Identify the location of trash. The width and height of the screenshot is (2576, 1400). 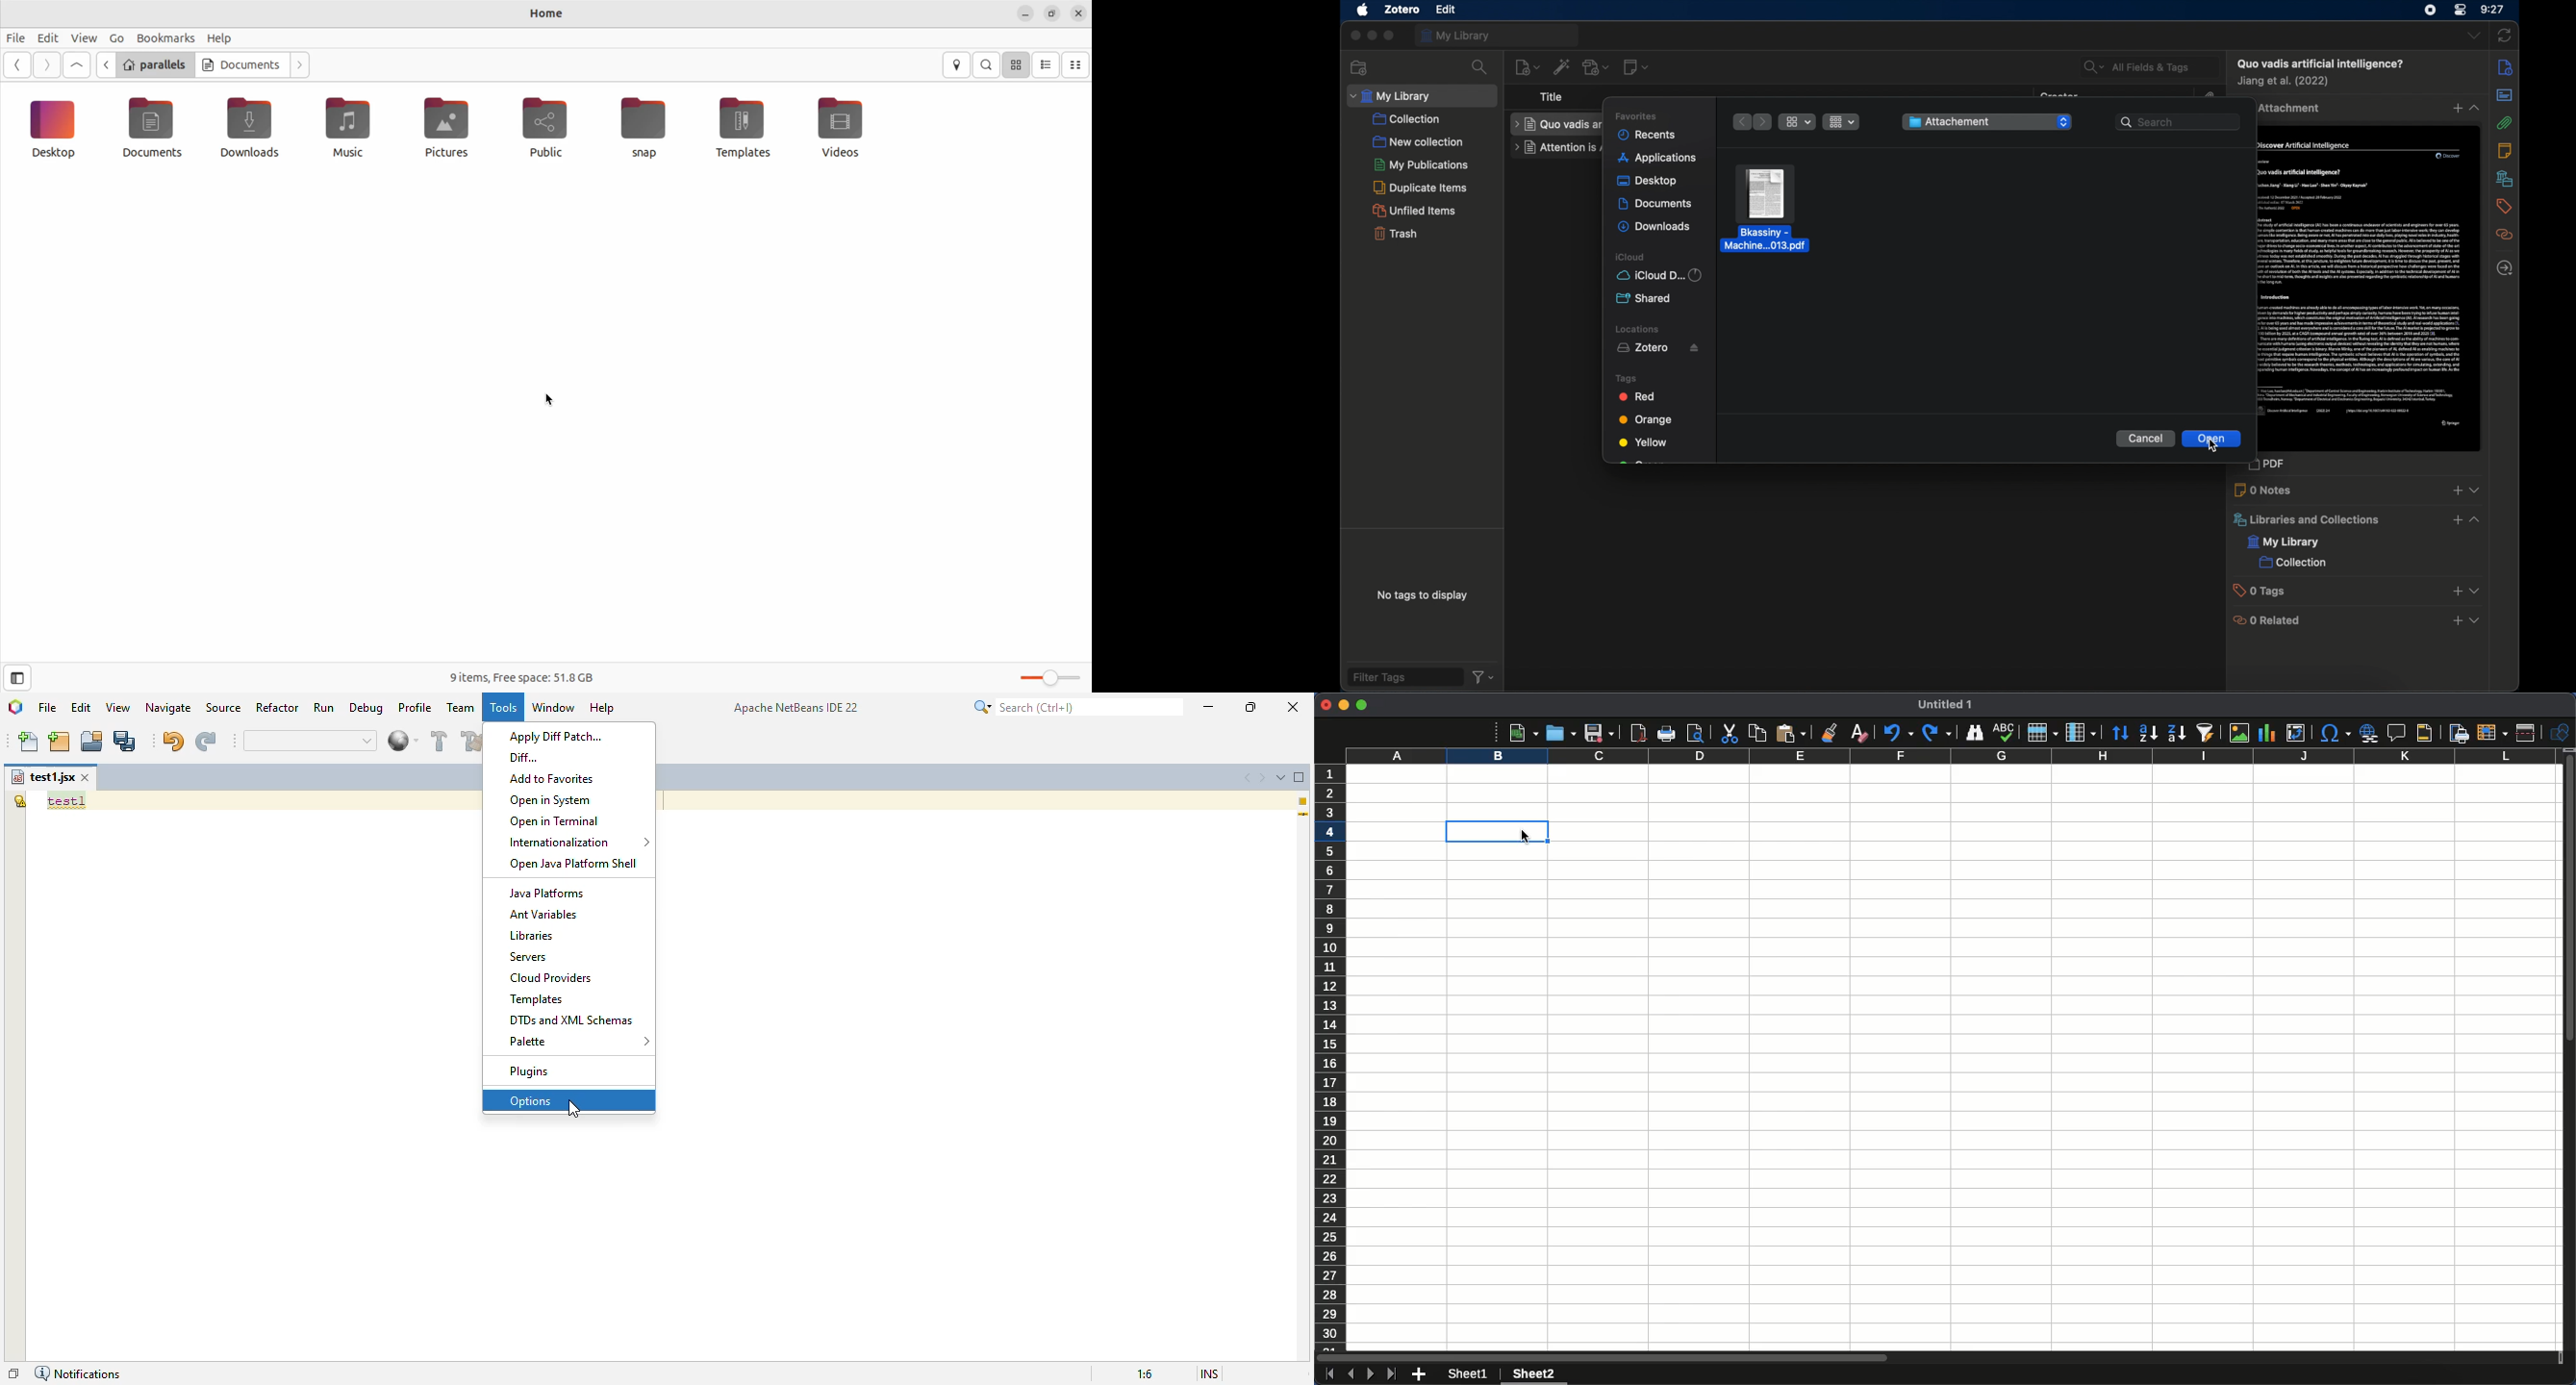
(1395, 235).